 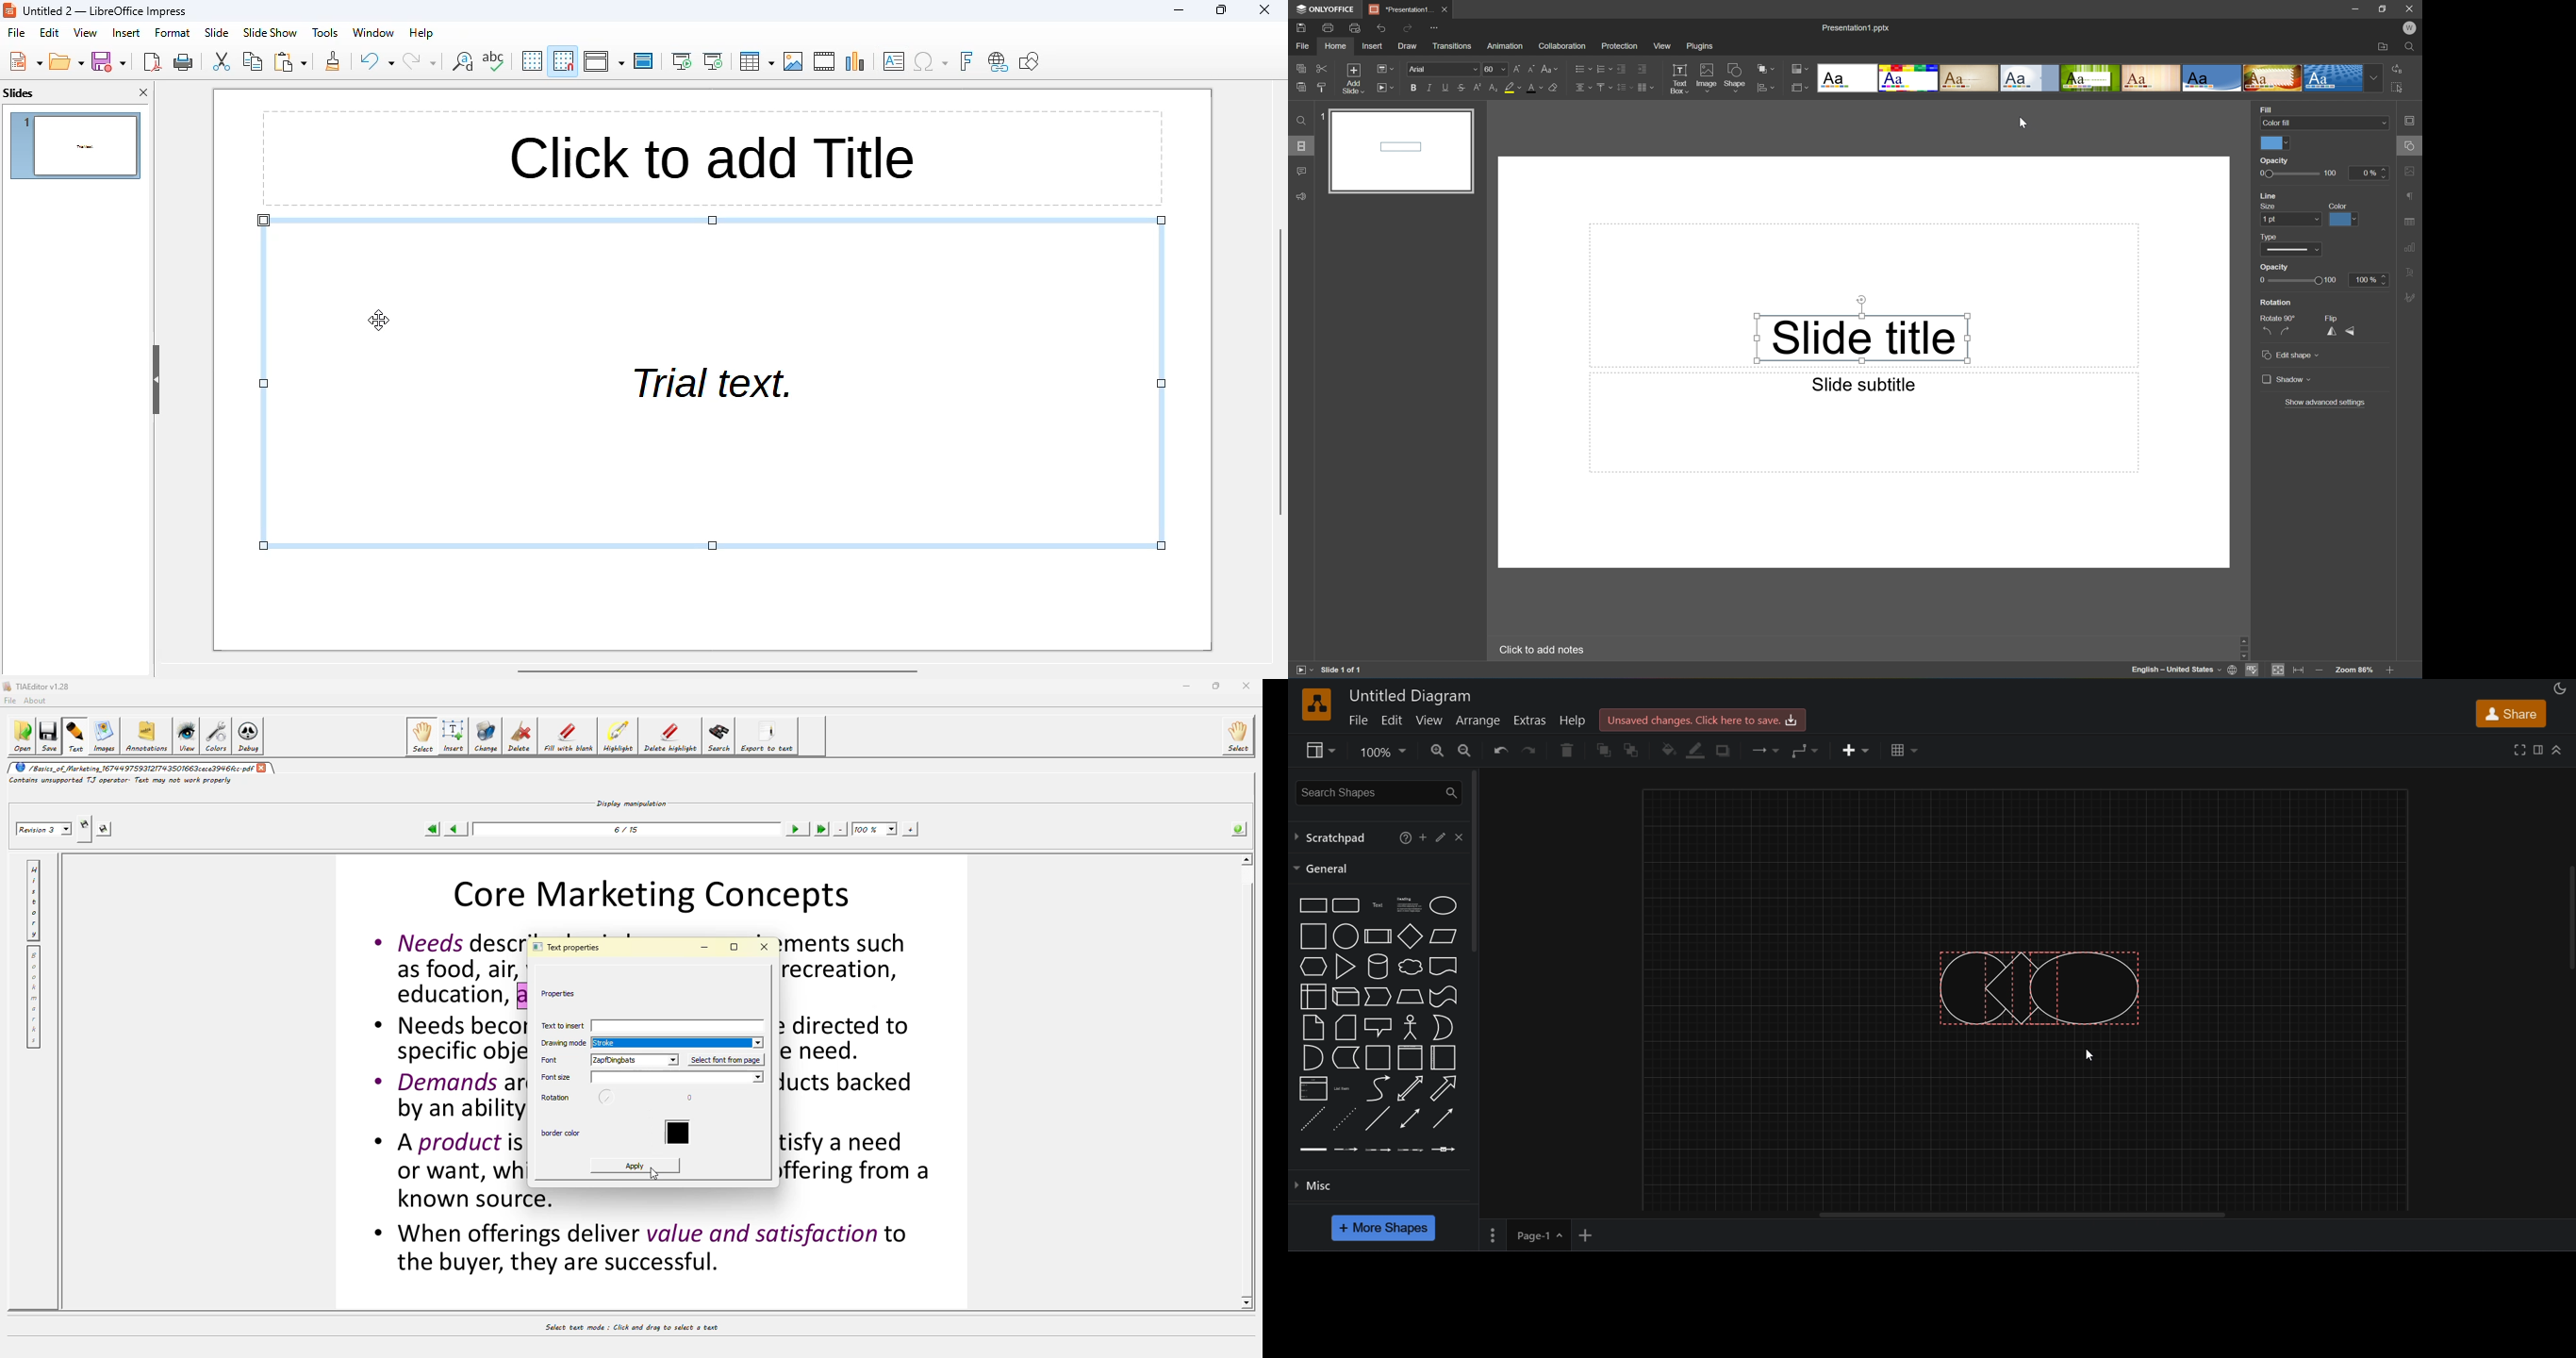 What do you see at coordinates (1301, 672) in the screenshot?
I see `Start slideshow` at bounding box center [1301, 672].